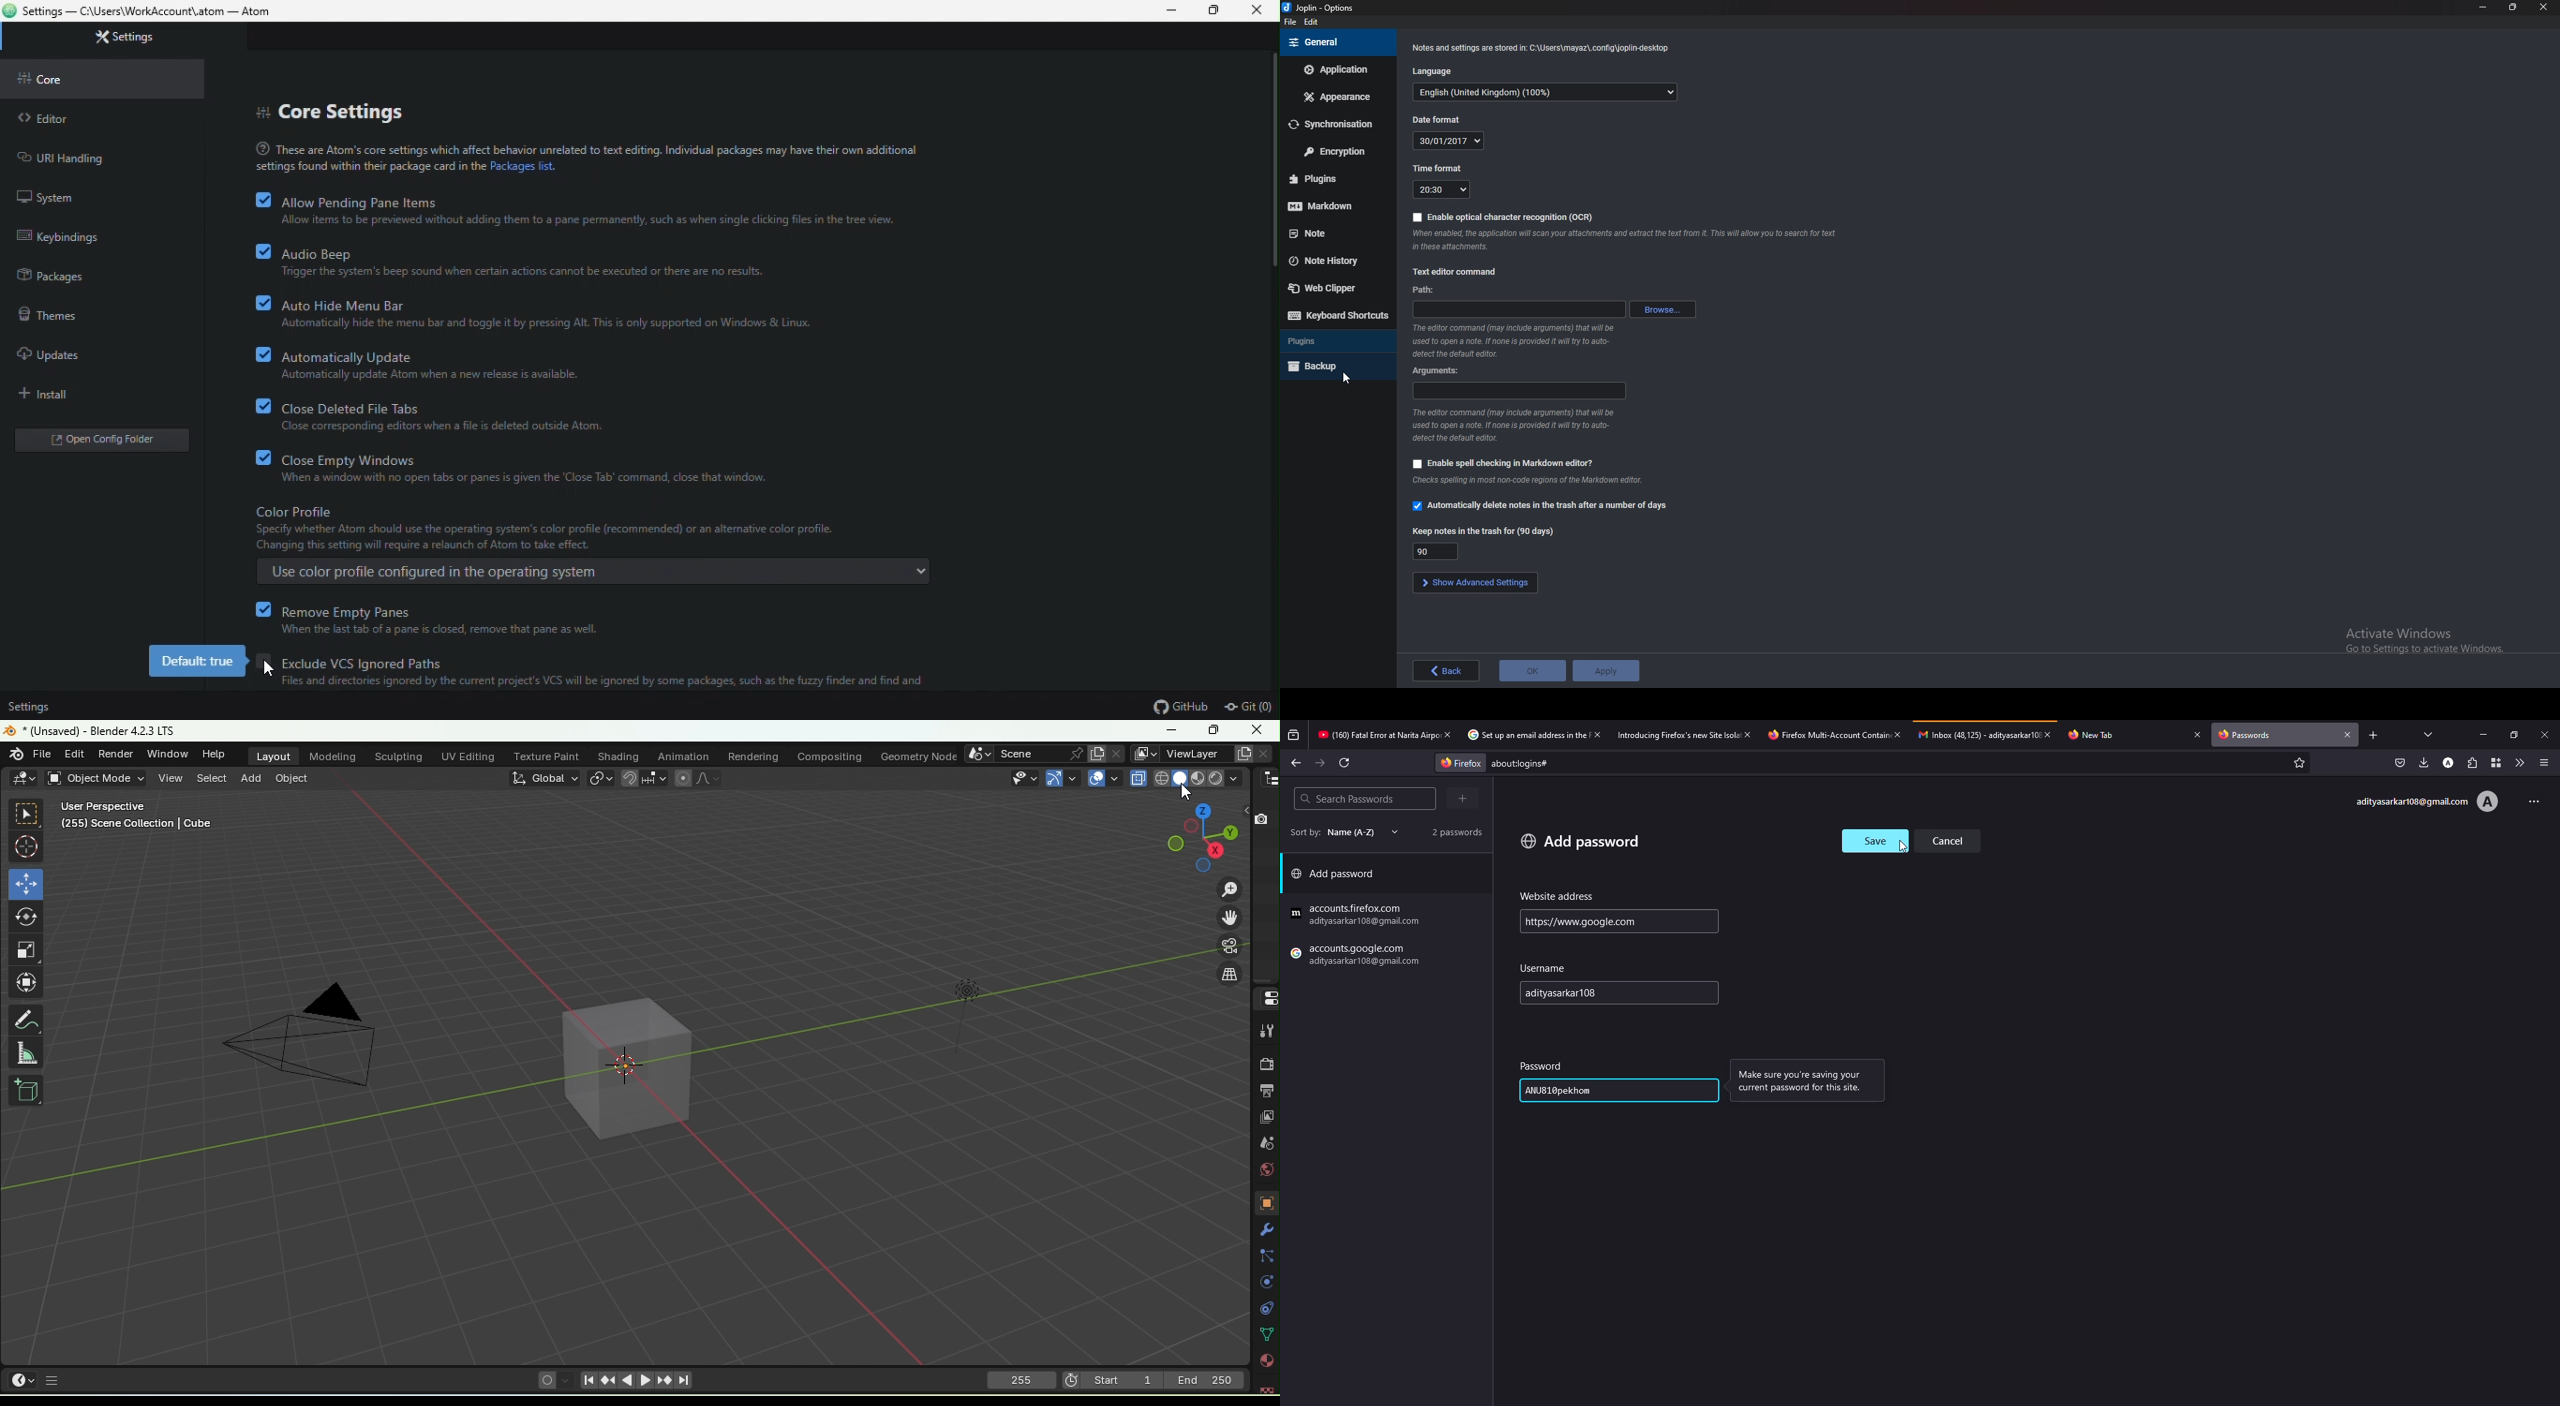 This screenshot has height=1428, width=2576. I want to click on Transform pivot point, so click(602, 780).